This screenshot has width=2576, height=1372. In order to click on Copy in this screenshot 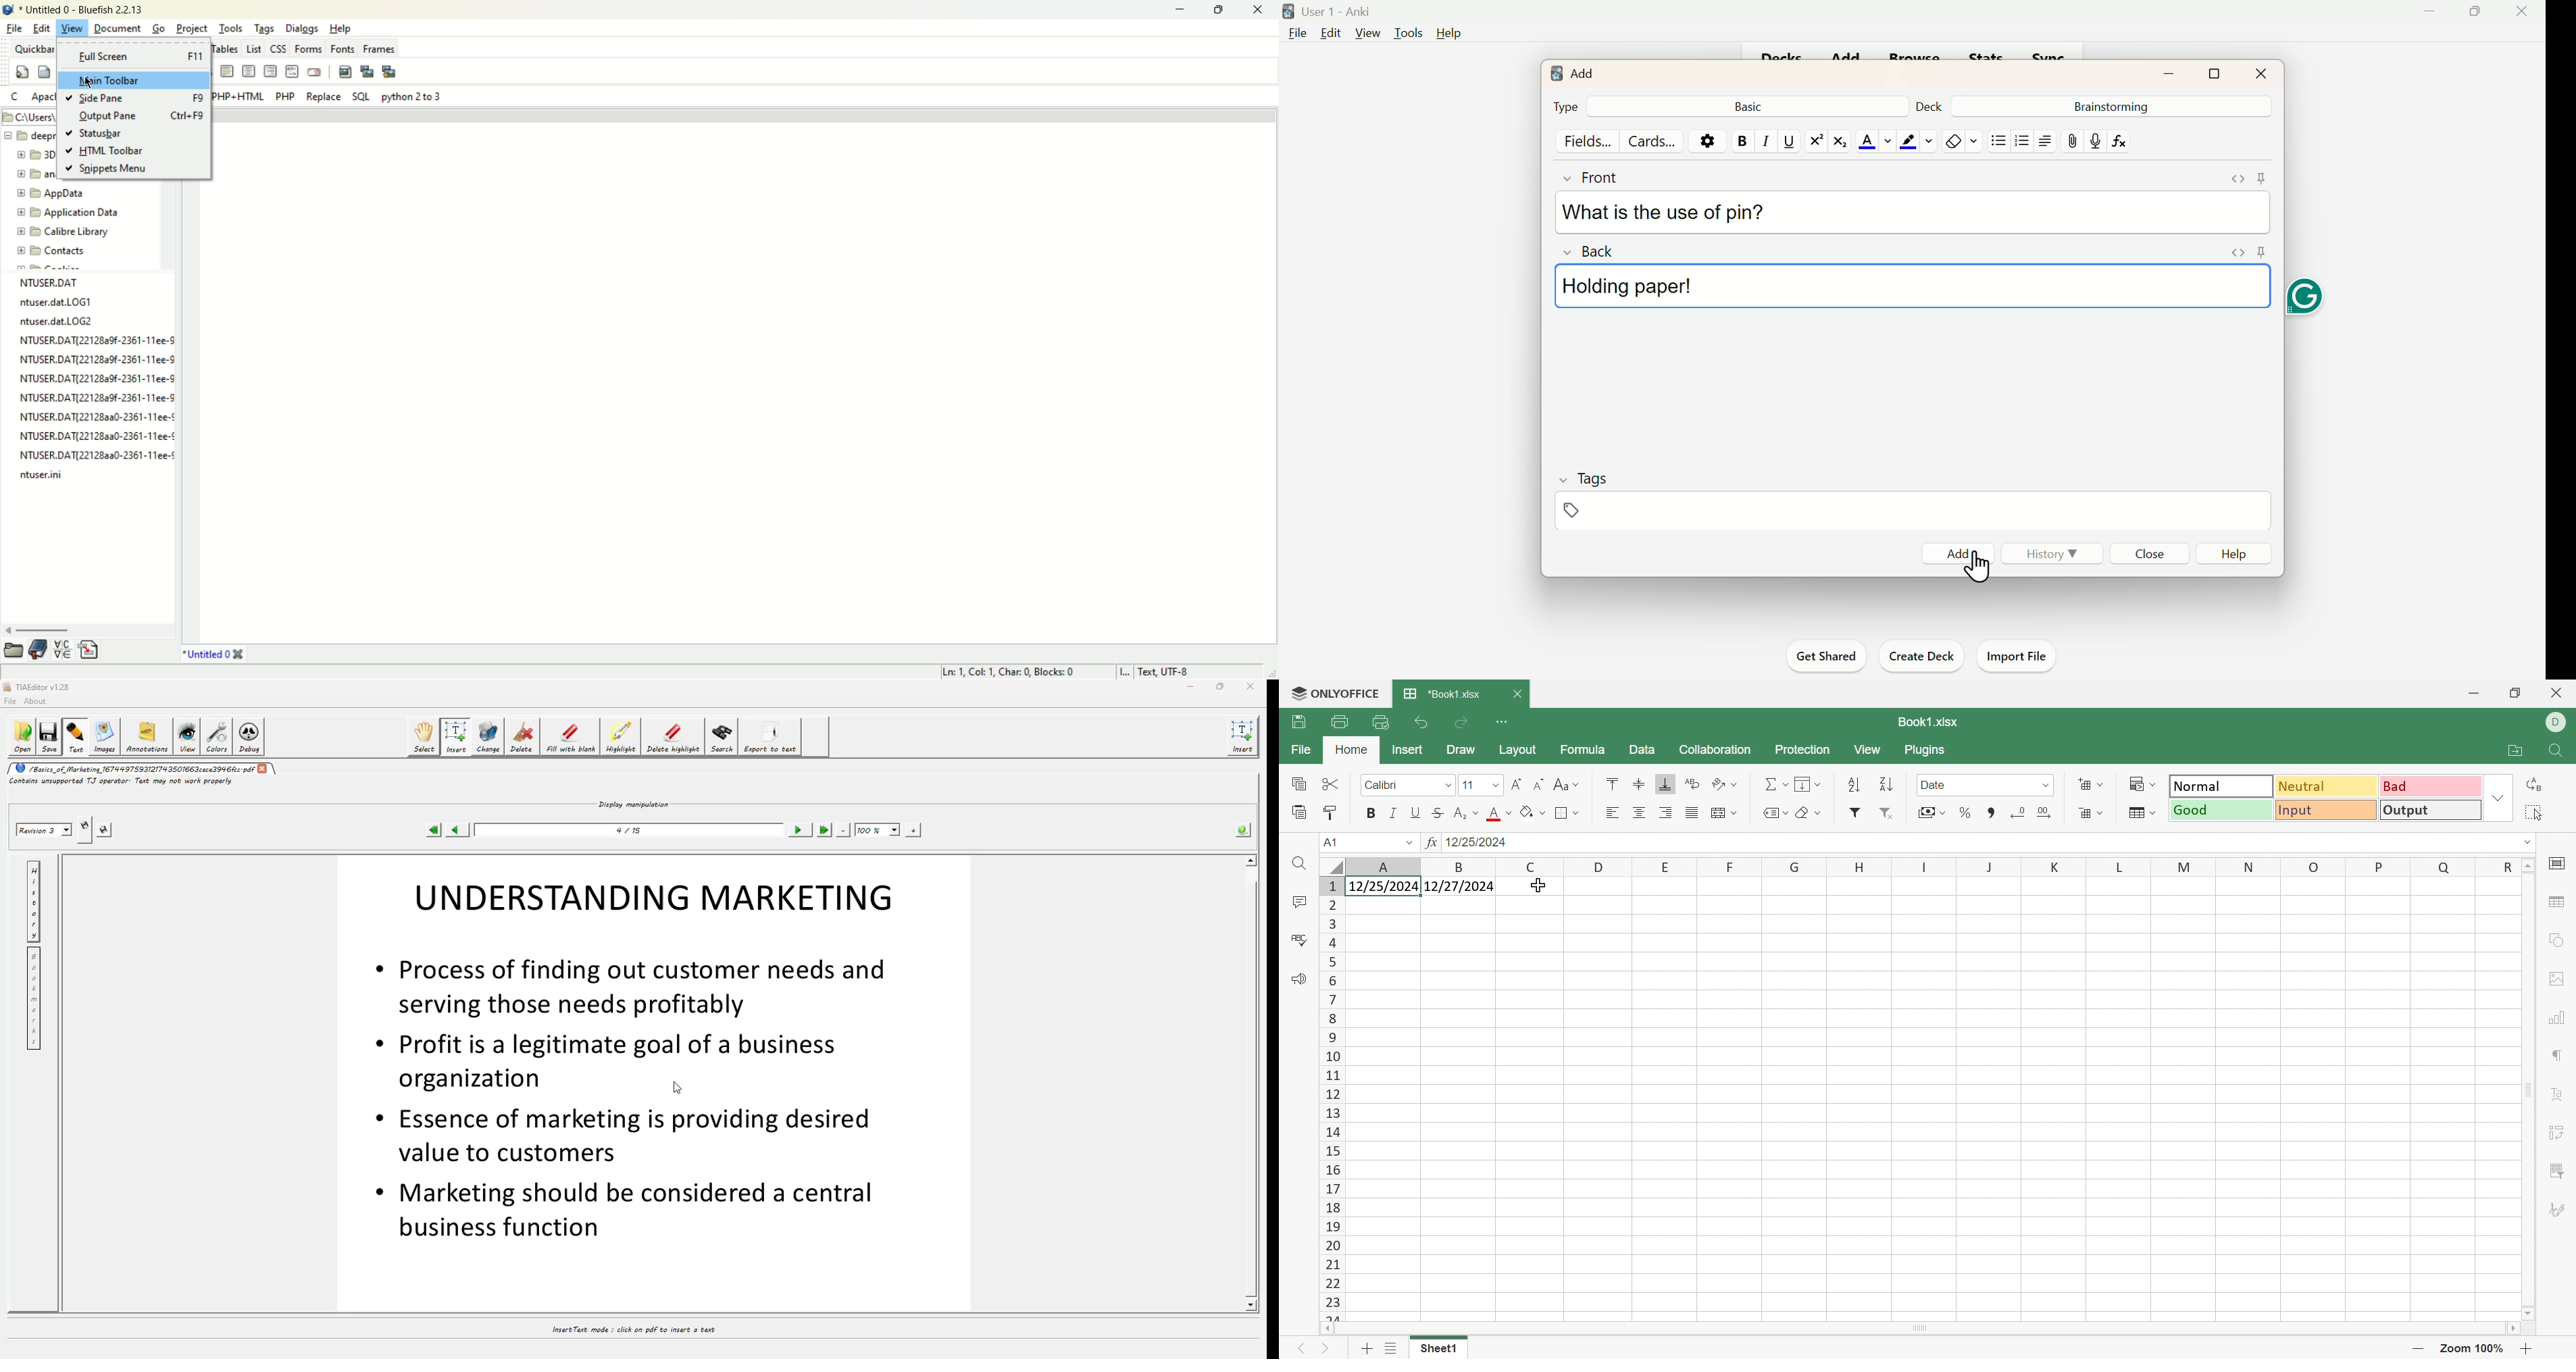, I will do `click(1300, 784)`.